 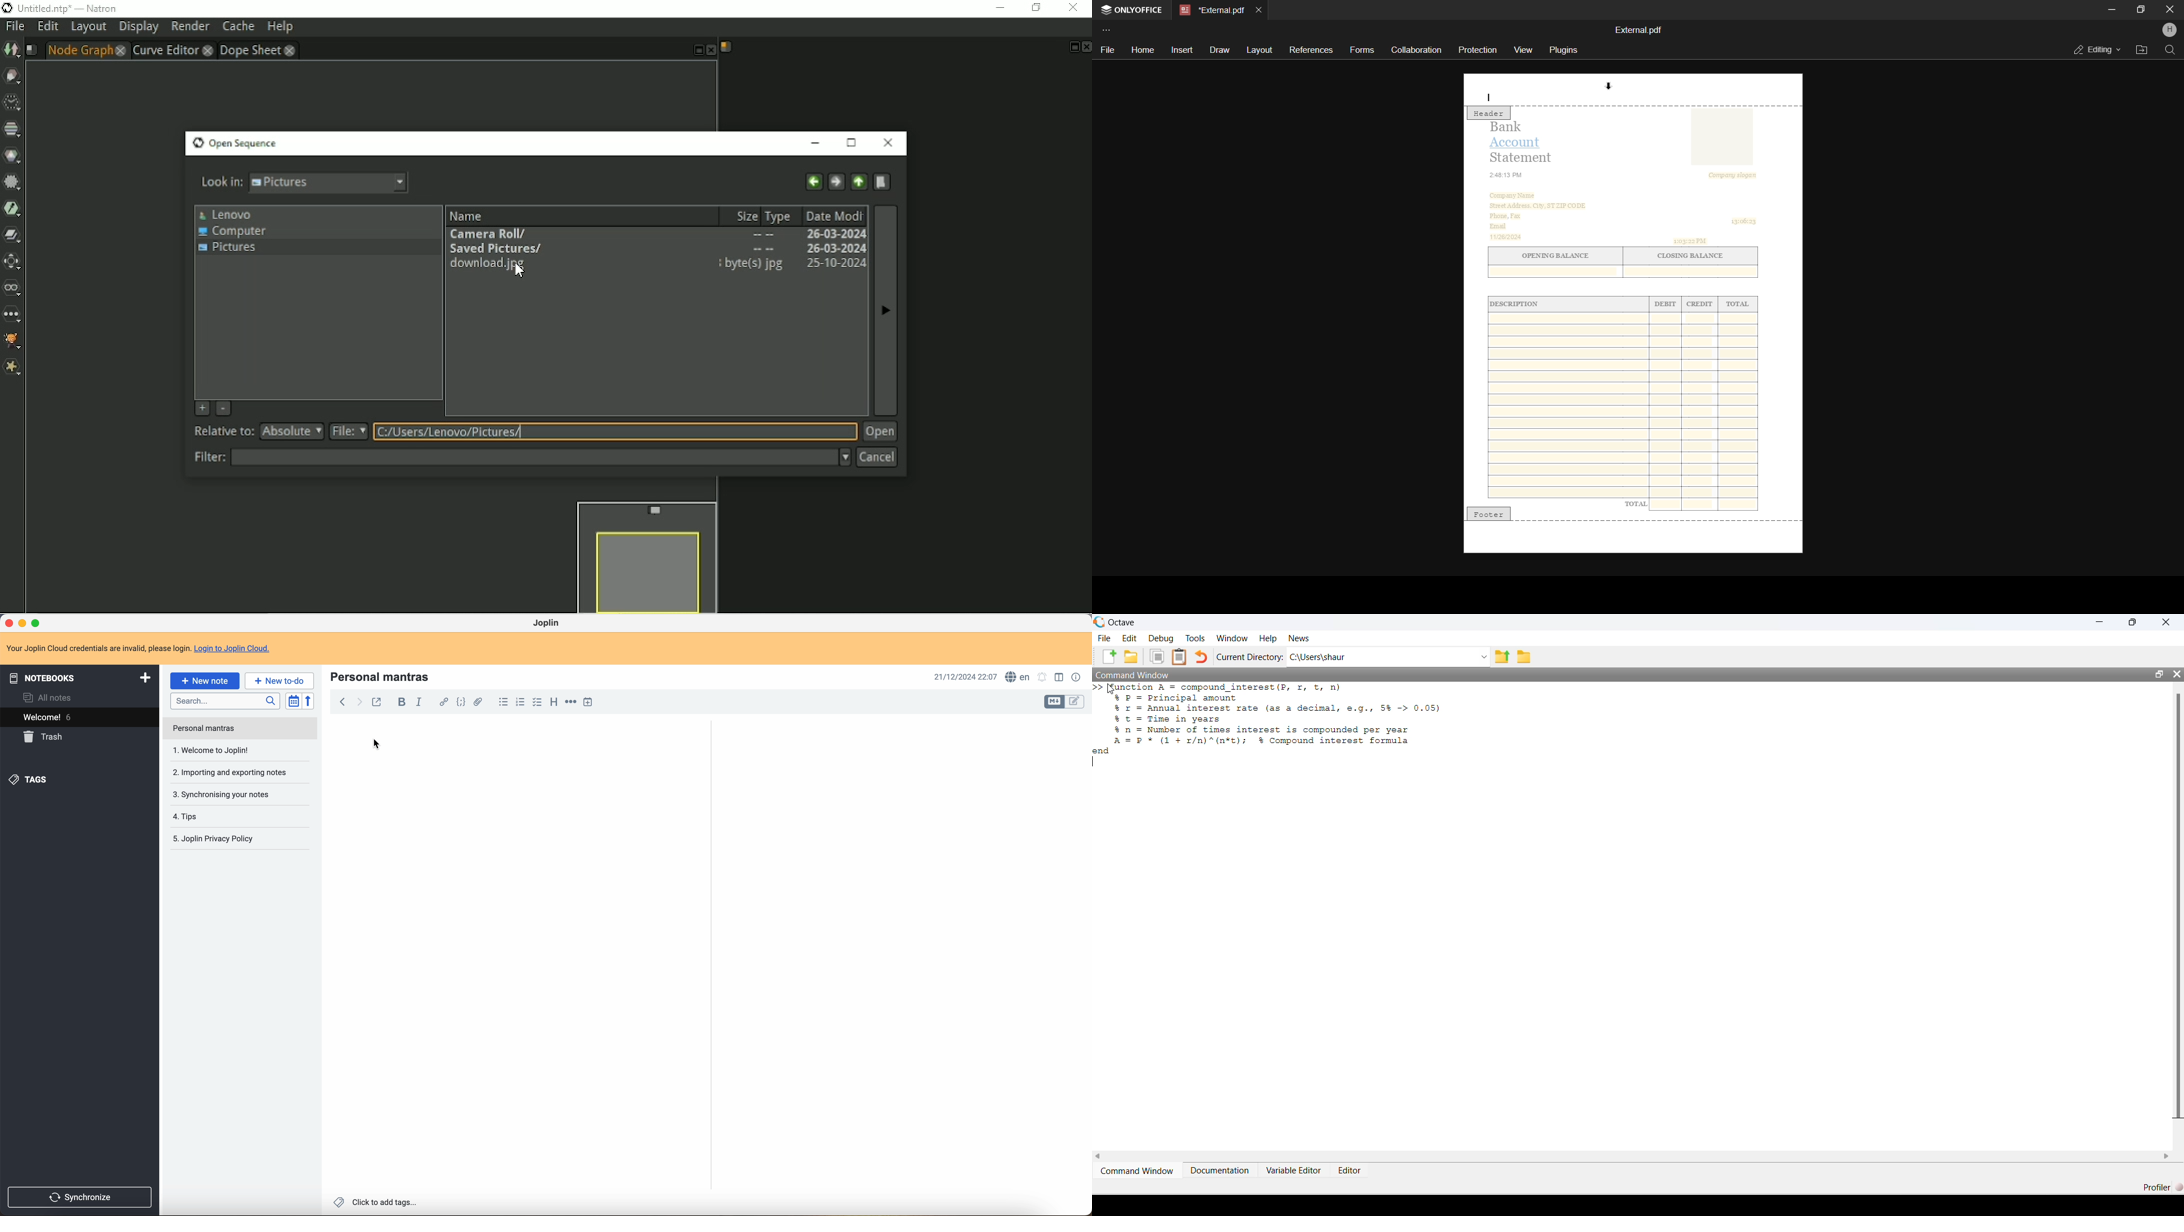 I want to click on toggle edit layout, so click(x=1055, y=702).